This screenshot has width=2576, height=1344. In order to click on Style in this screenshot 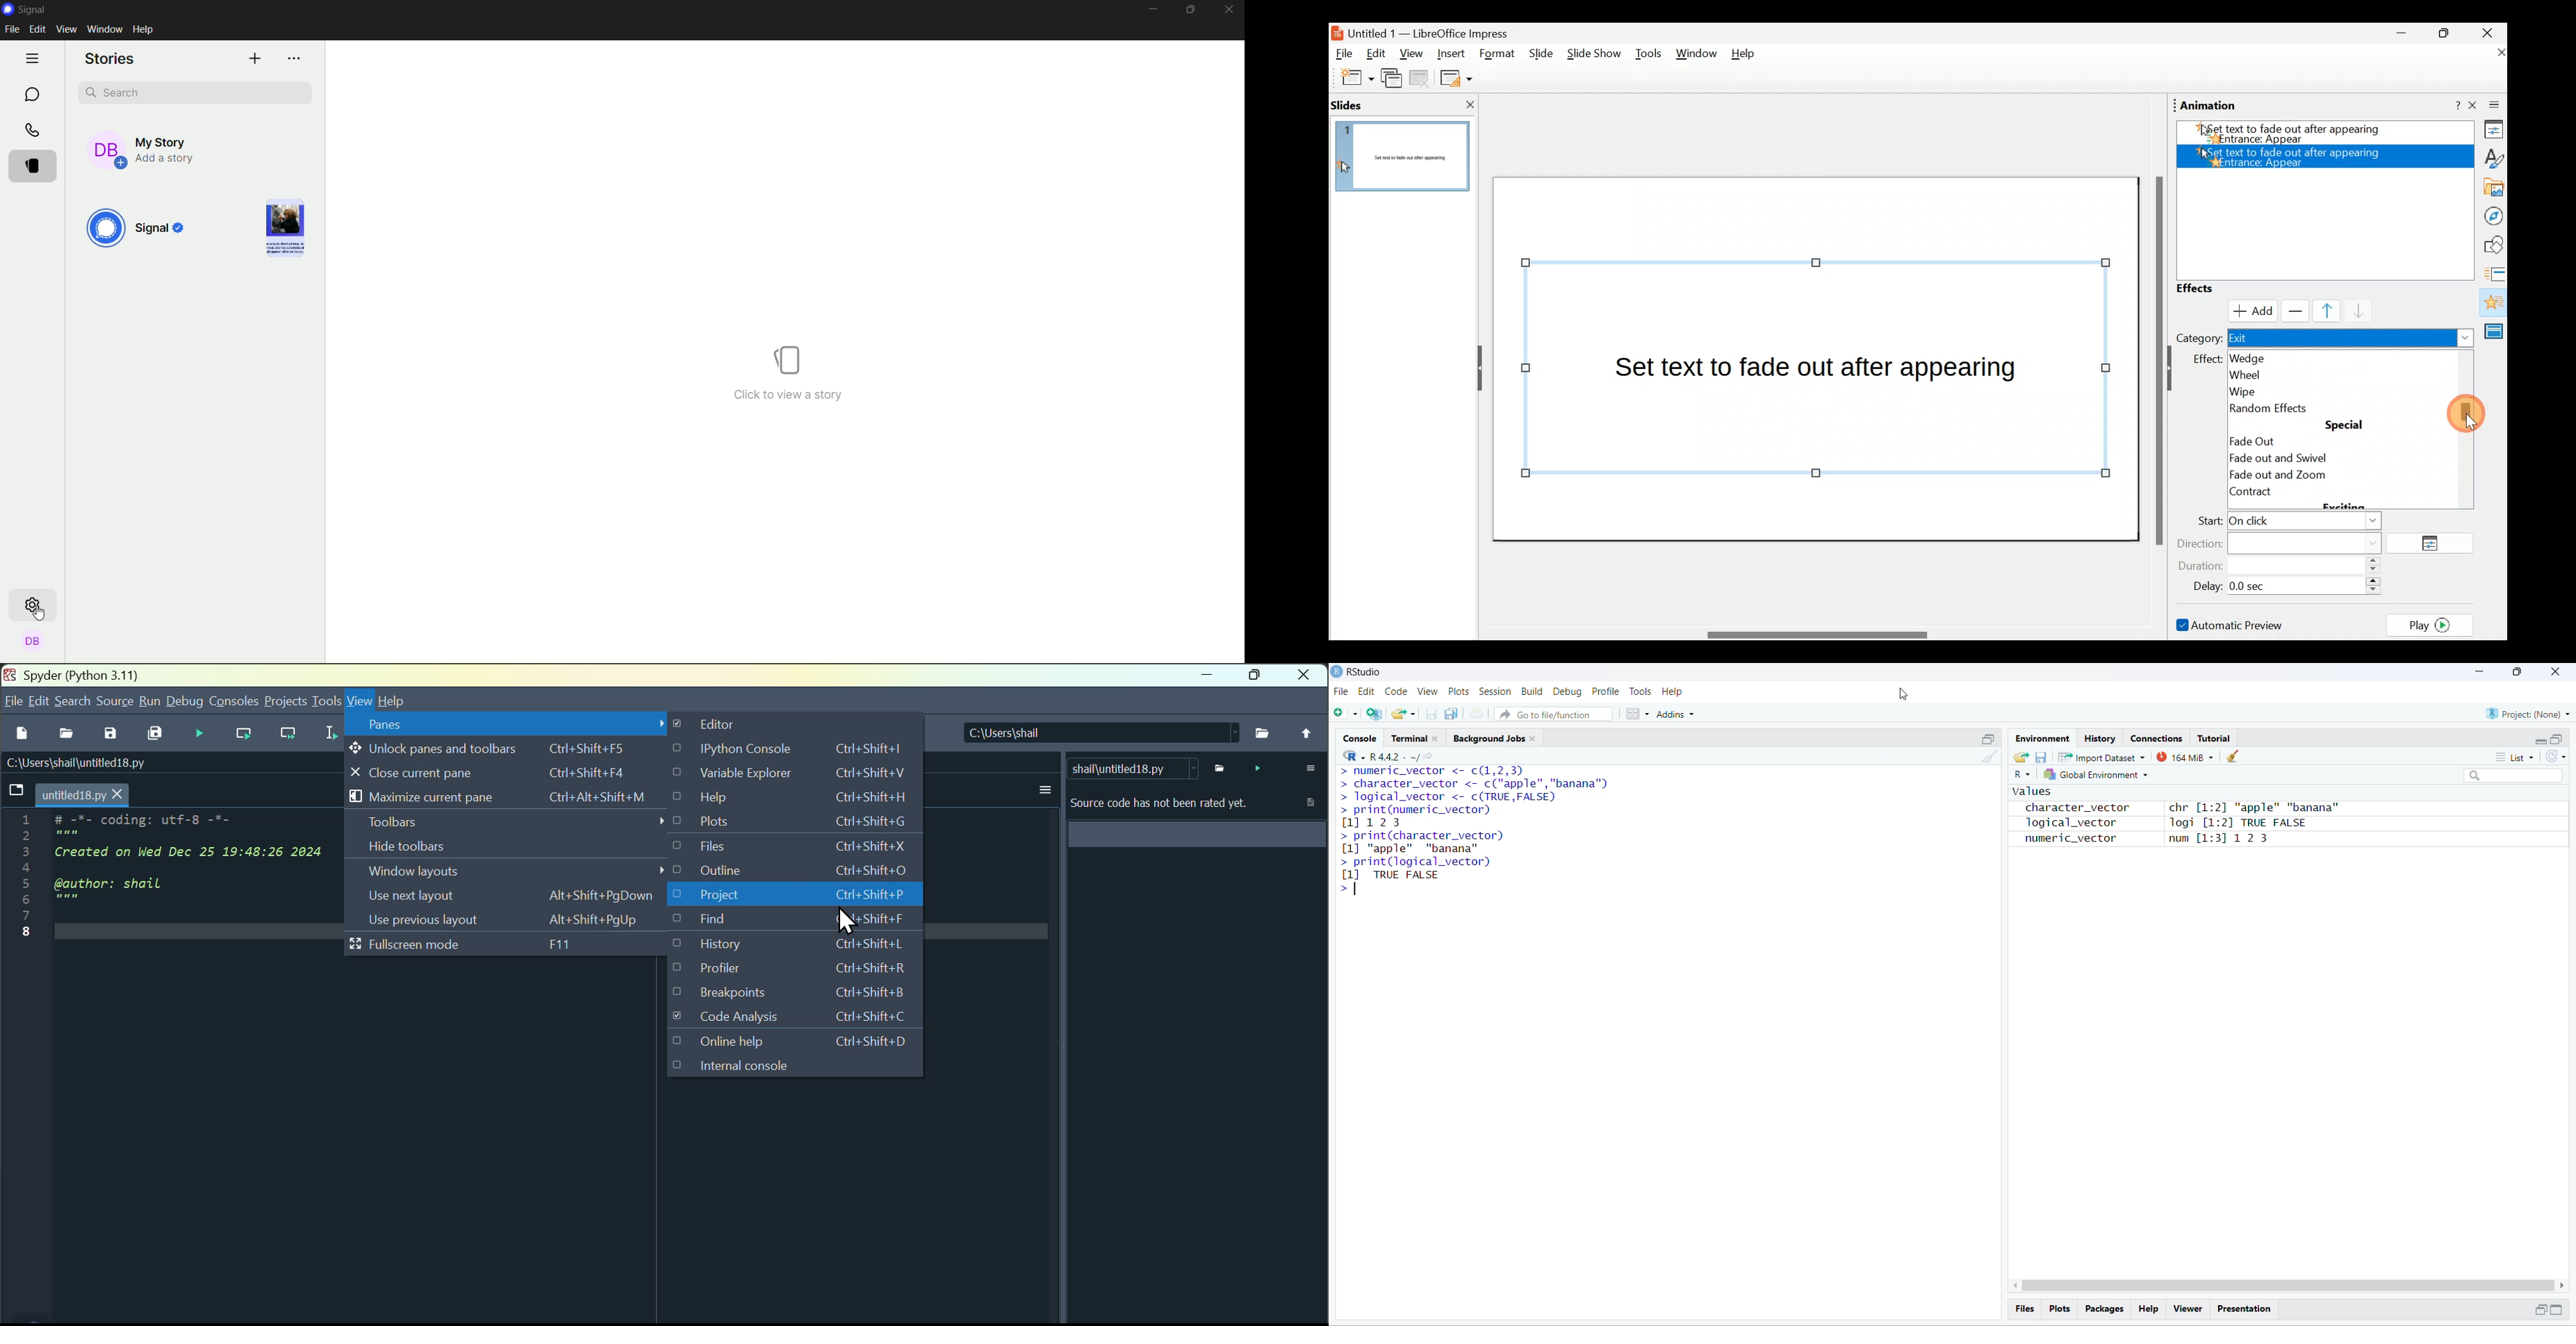, I will do `click(2489, 157)`.